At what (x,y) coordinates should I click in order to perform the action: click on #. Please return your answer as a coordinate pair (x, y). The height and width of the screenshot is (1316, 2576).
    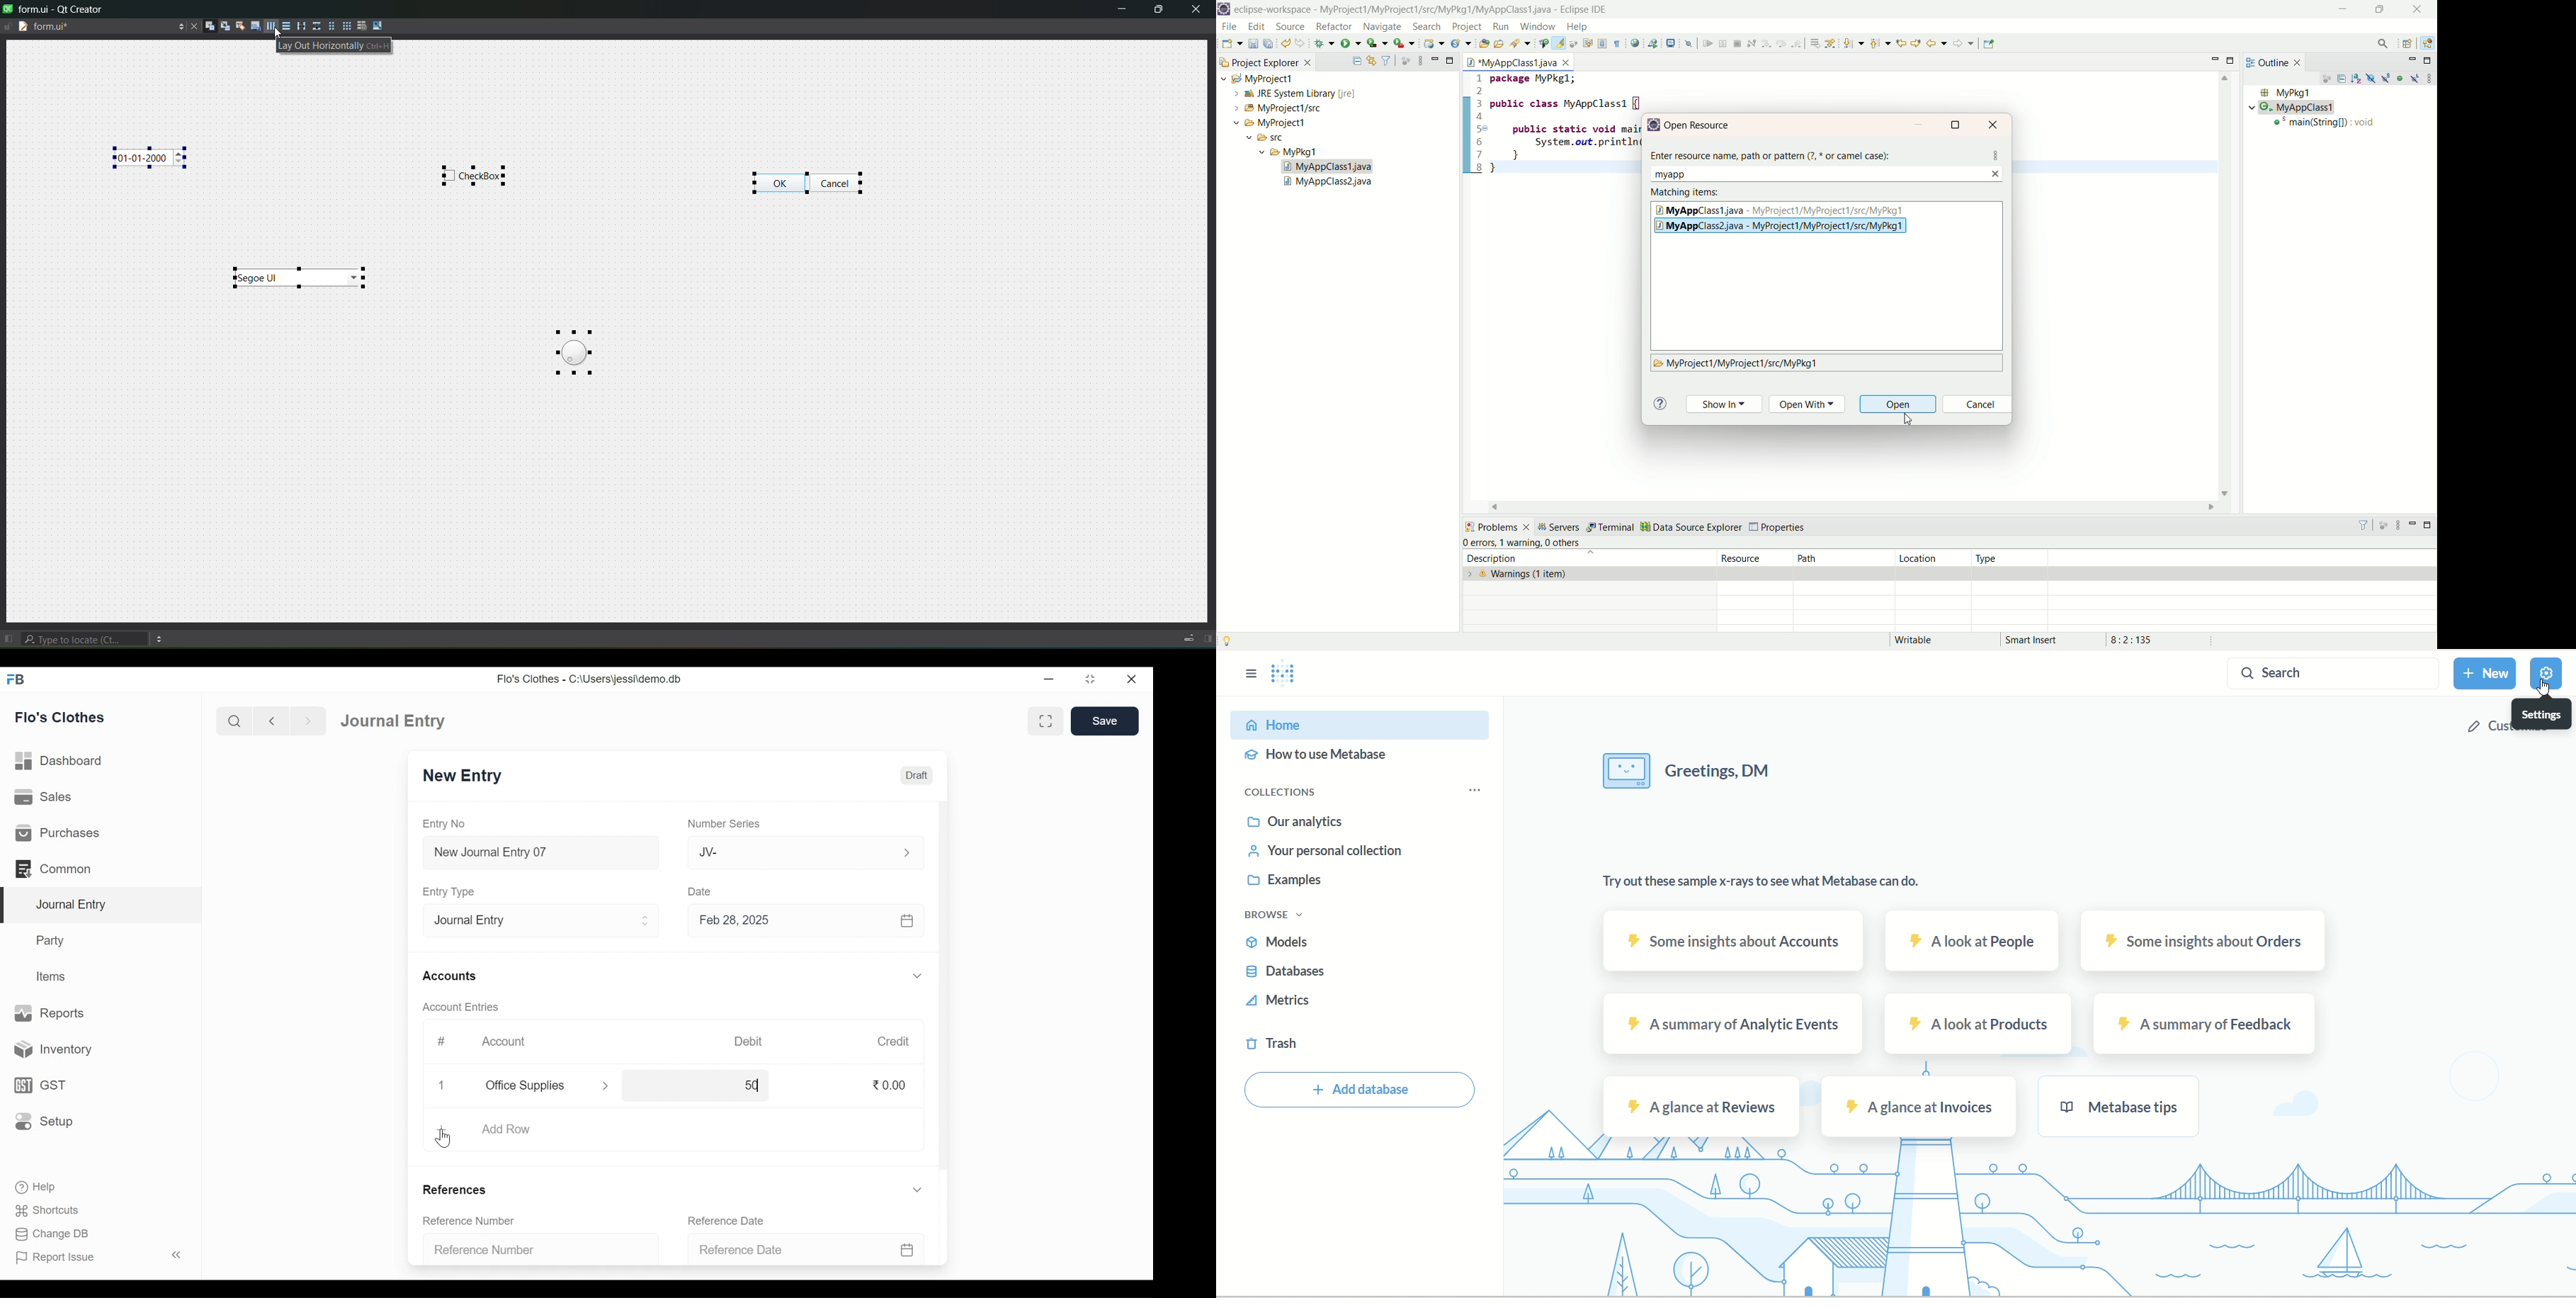
    Looking at the image, I should click on (442, 1040).